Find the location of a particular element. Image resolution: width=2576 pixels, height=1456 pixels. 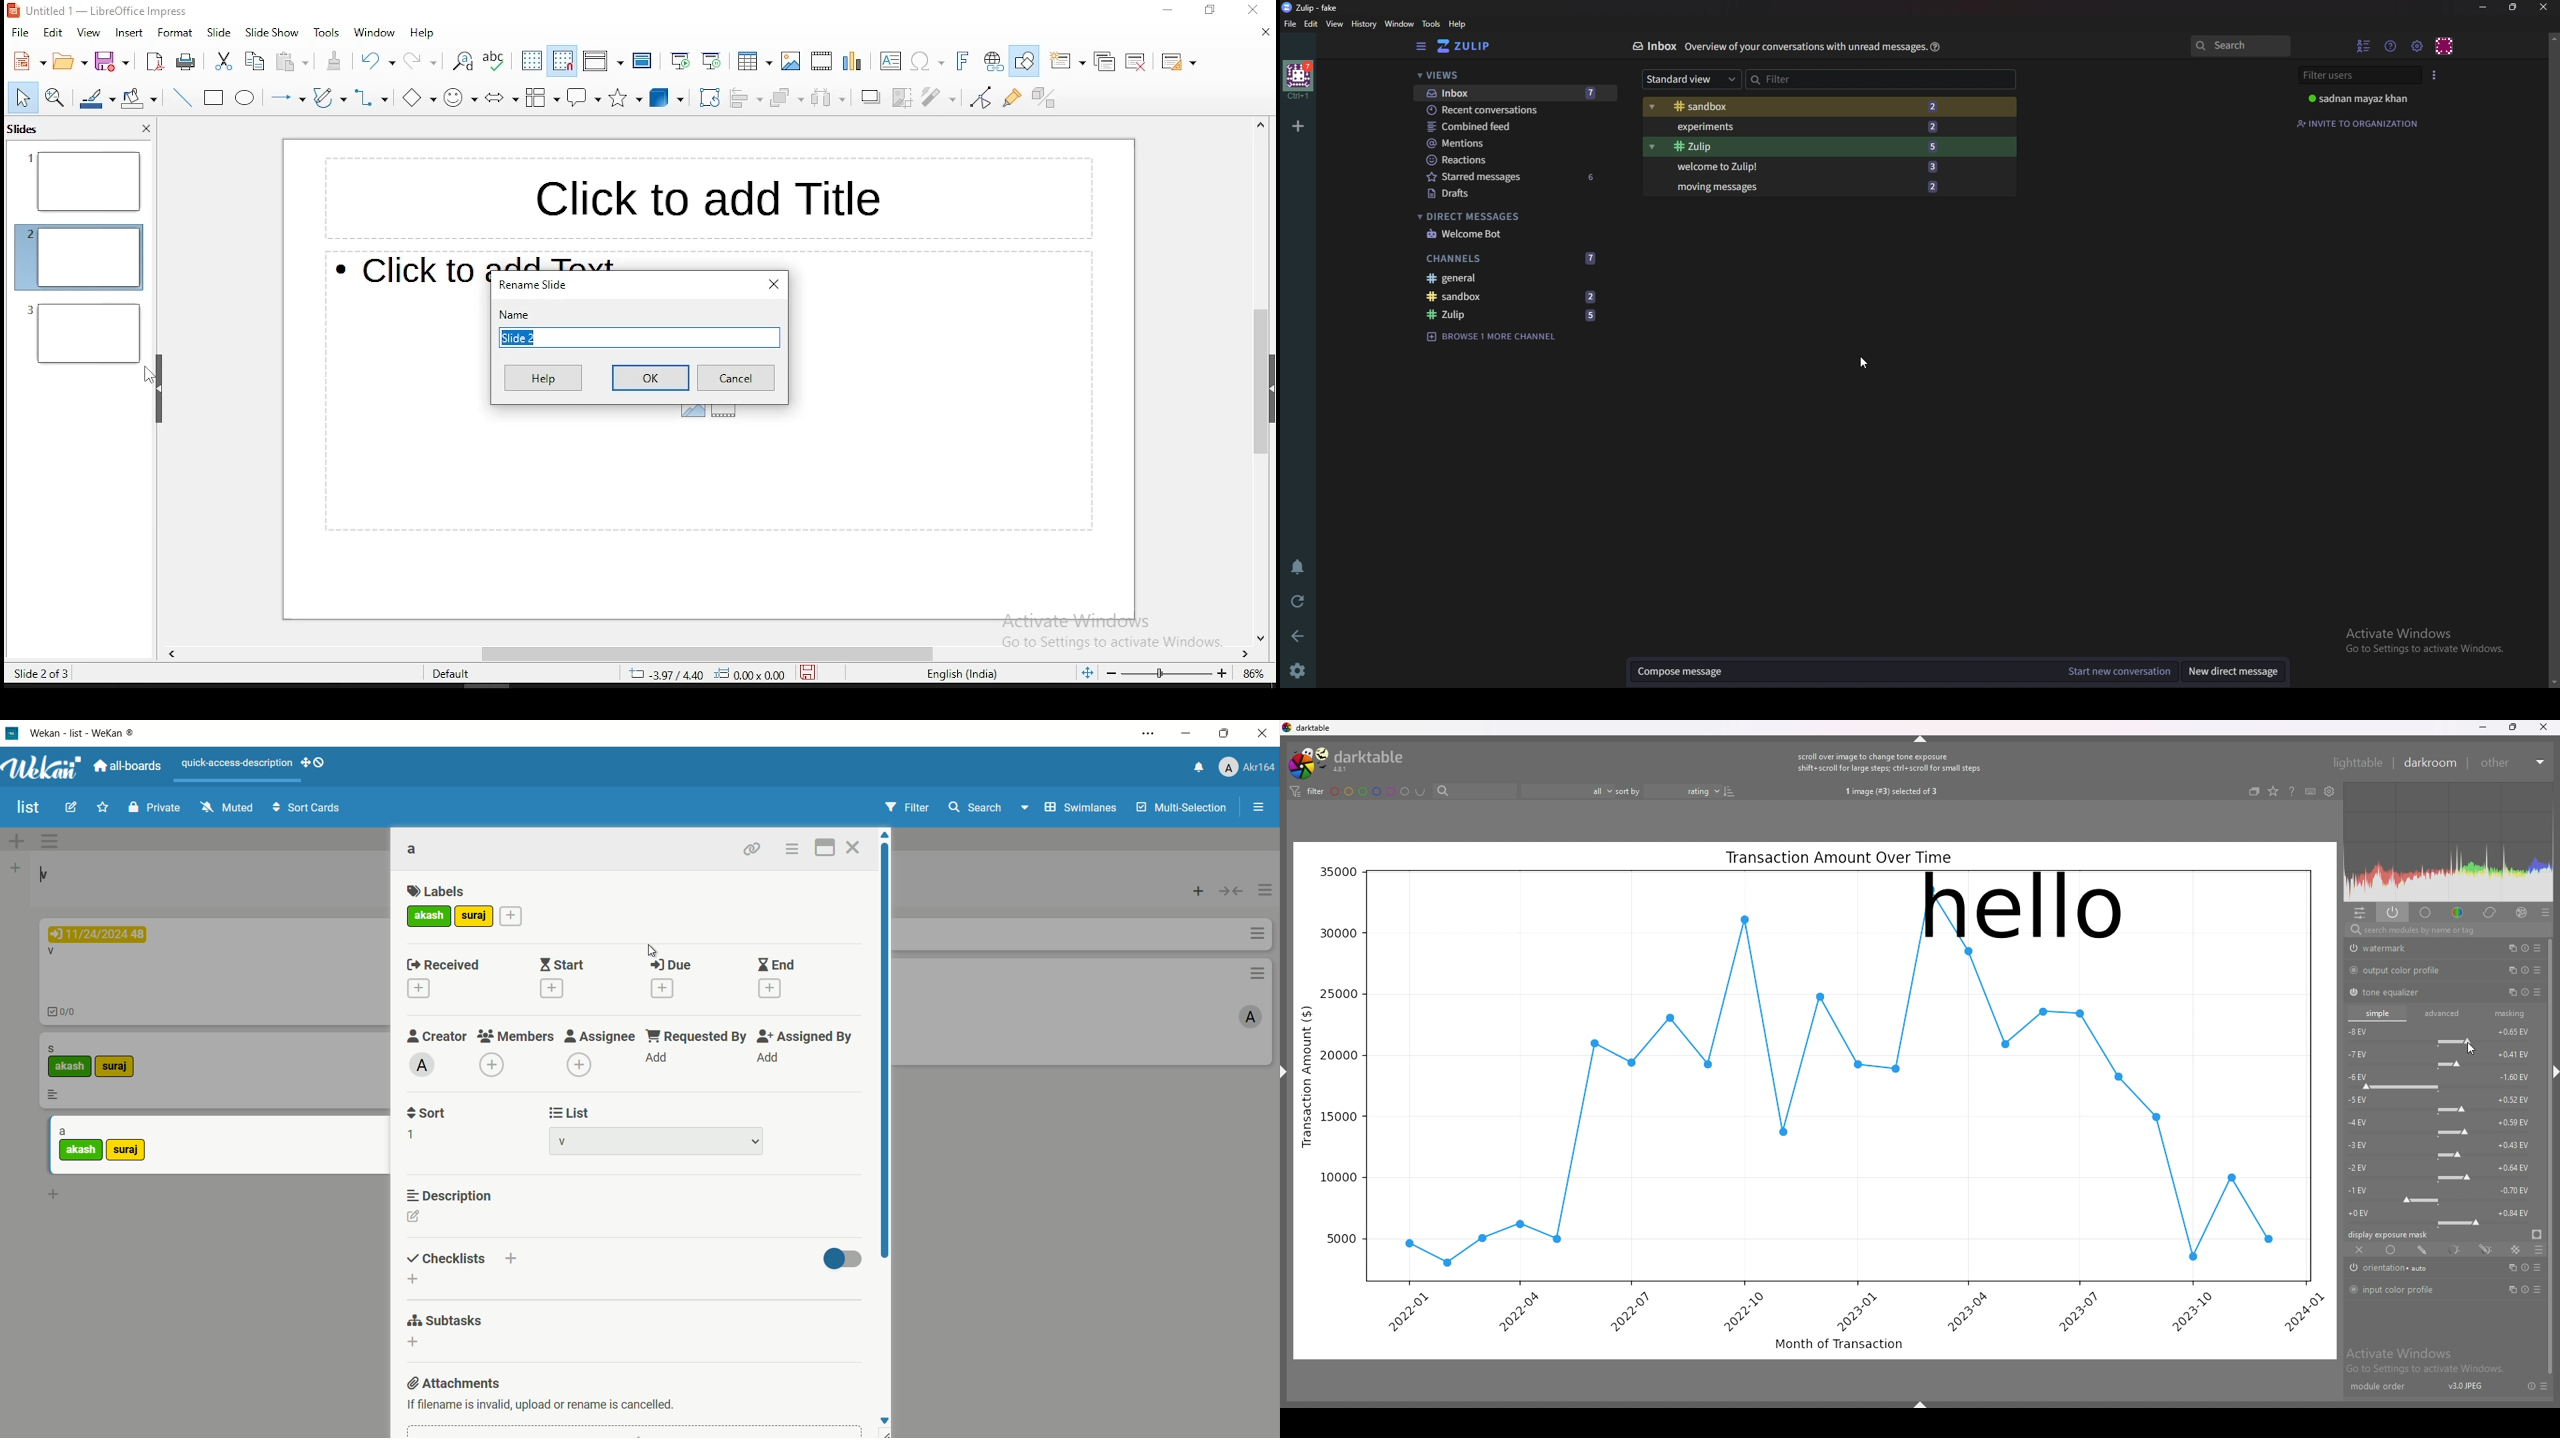

master slide is located at coordinates (644, 60).